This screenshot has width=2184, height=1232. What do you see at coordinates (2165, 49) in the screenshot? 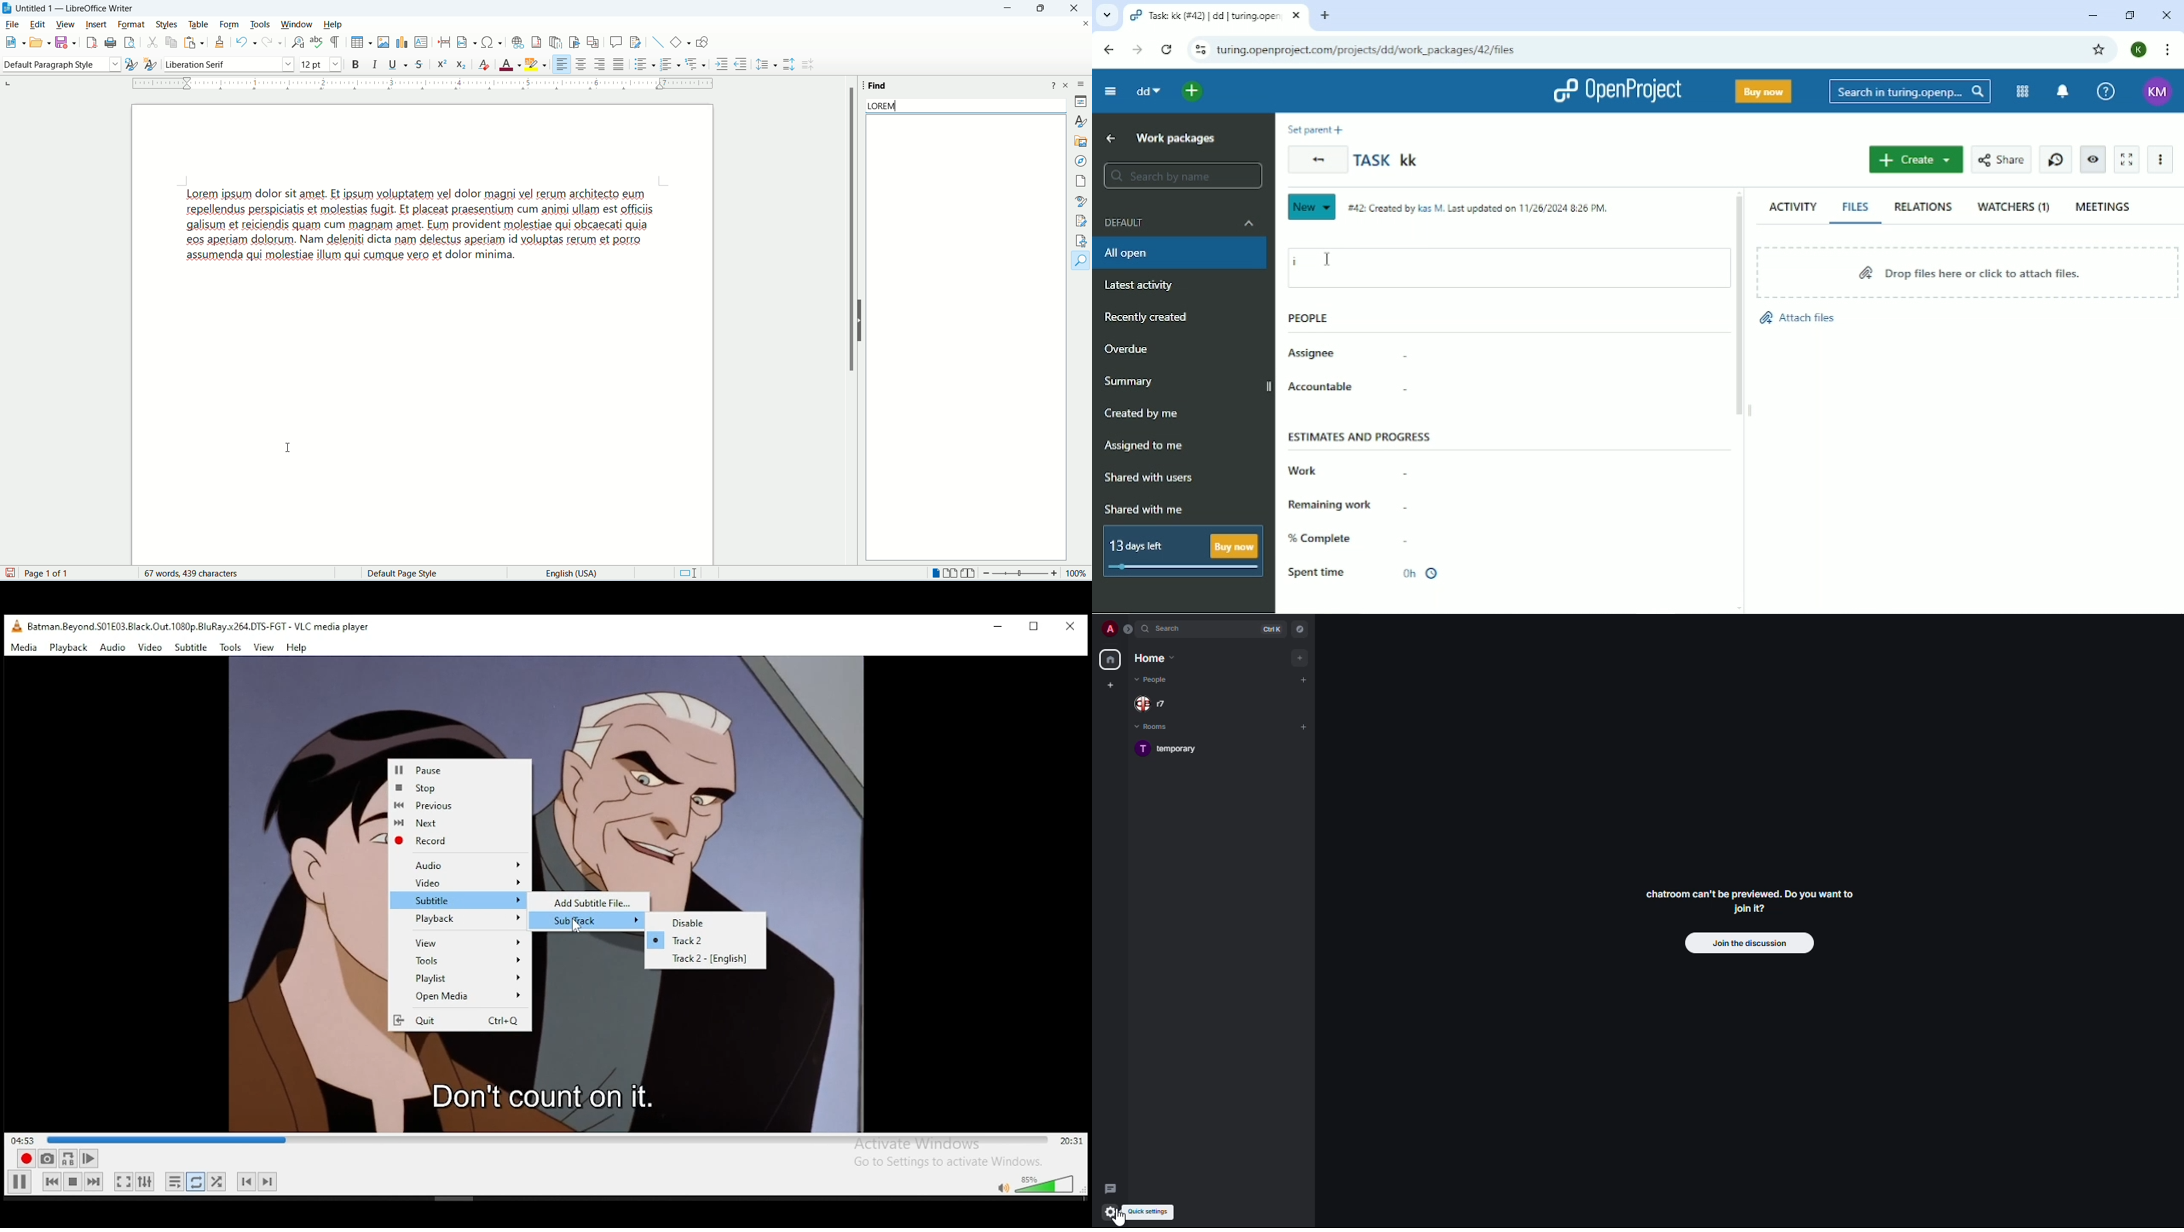
I see `Customize and control google chrome` at bounding box center [2165, 49].